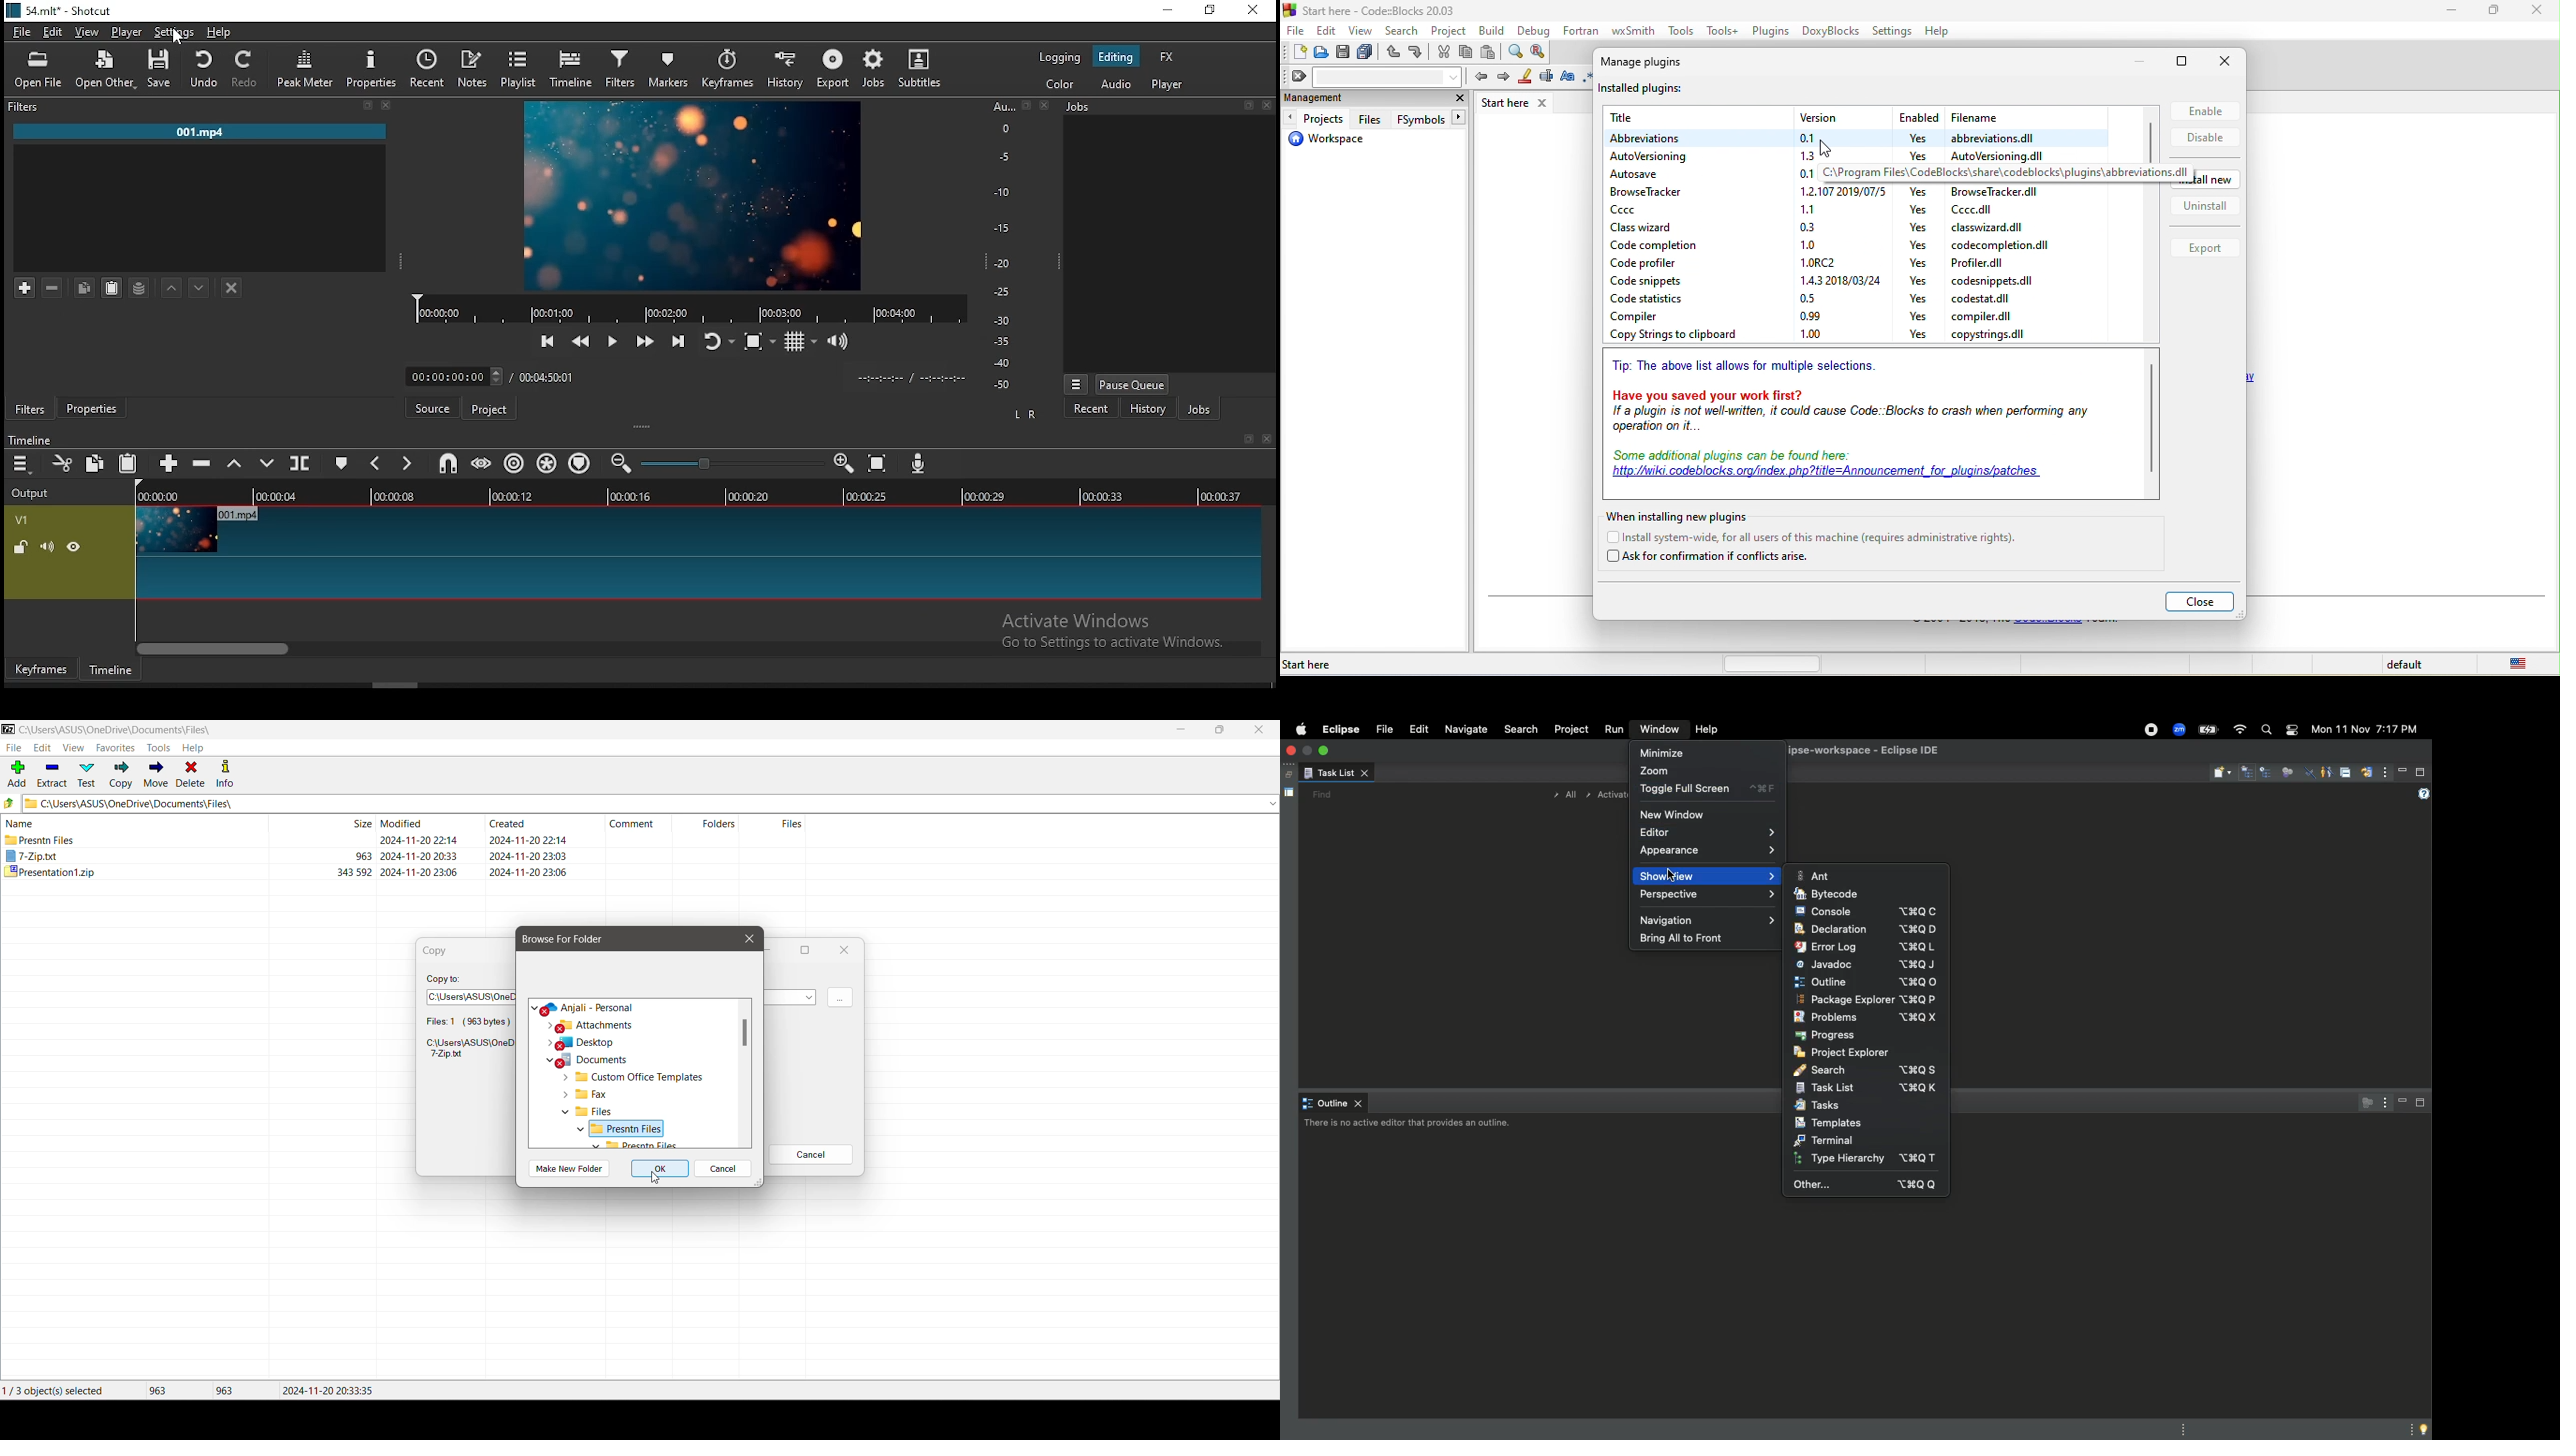  What do you see at coordinates (1179, 729) in the screenshot?
I see `Minimize` at bounding box center [1179, 729].